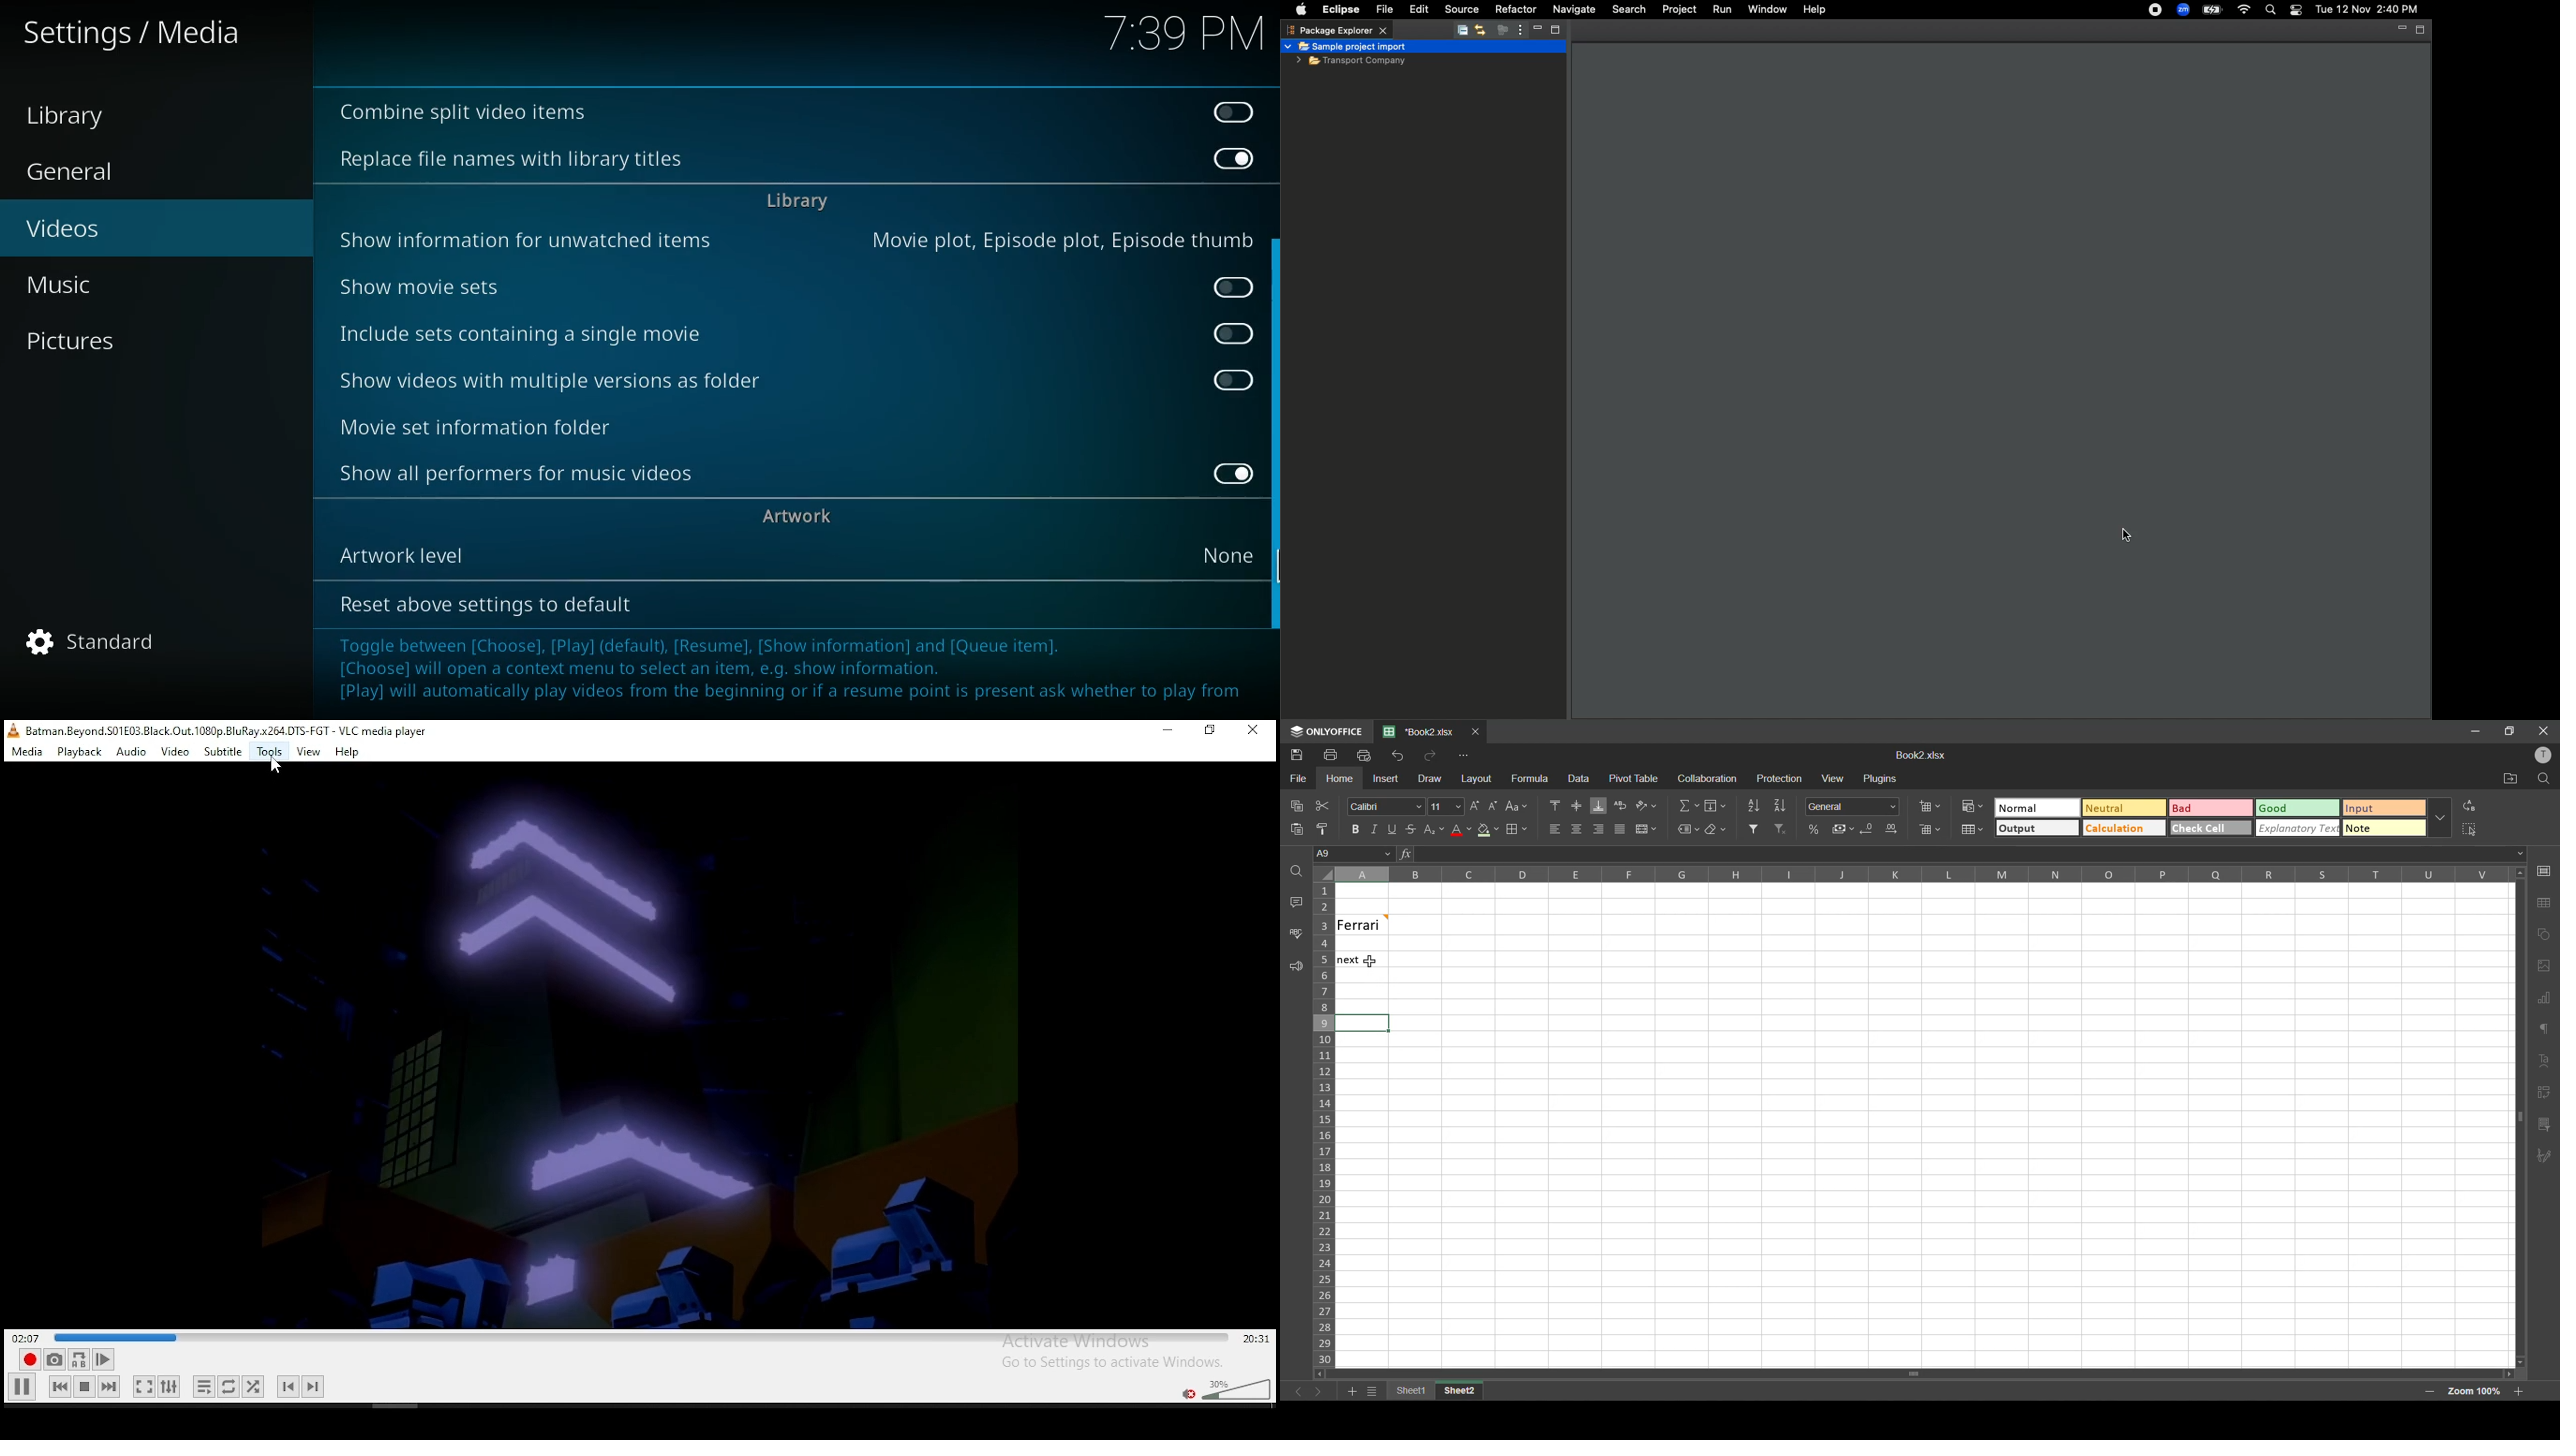  What do you see at coordinates (1474, 779) in the screenshot?
I see `layout` at bounding box center [1474, 779].